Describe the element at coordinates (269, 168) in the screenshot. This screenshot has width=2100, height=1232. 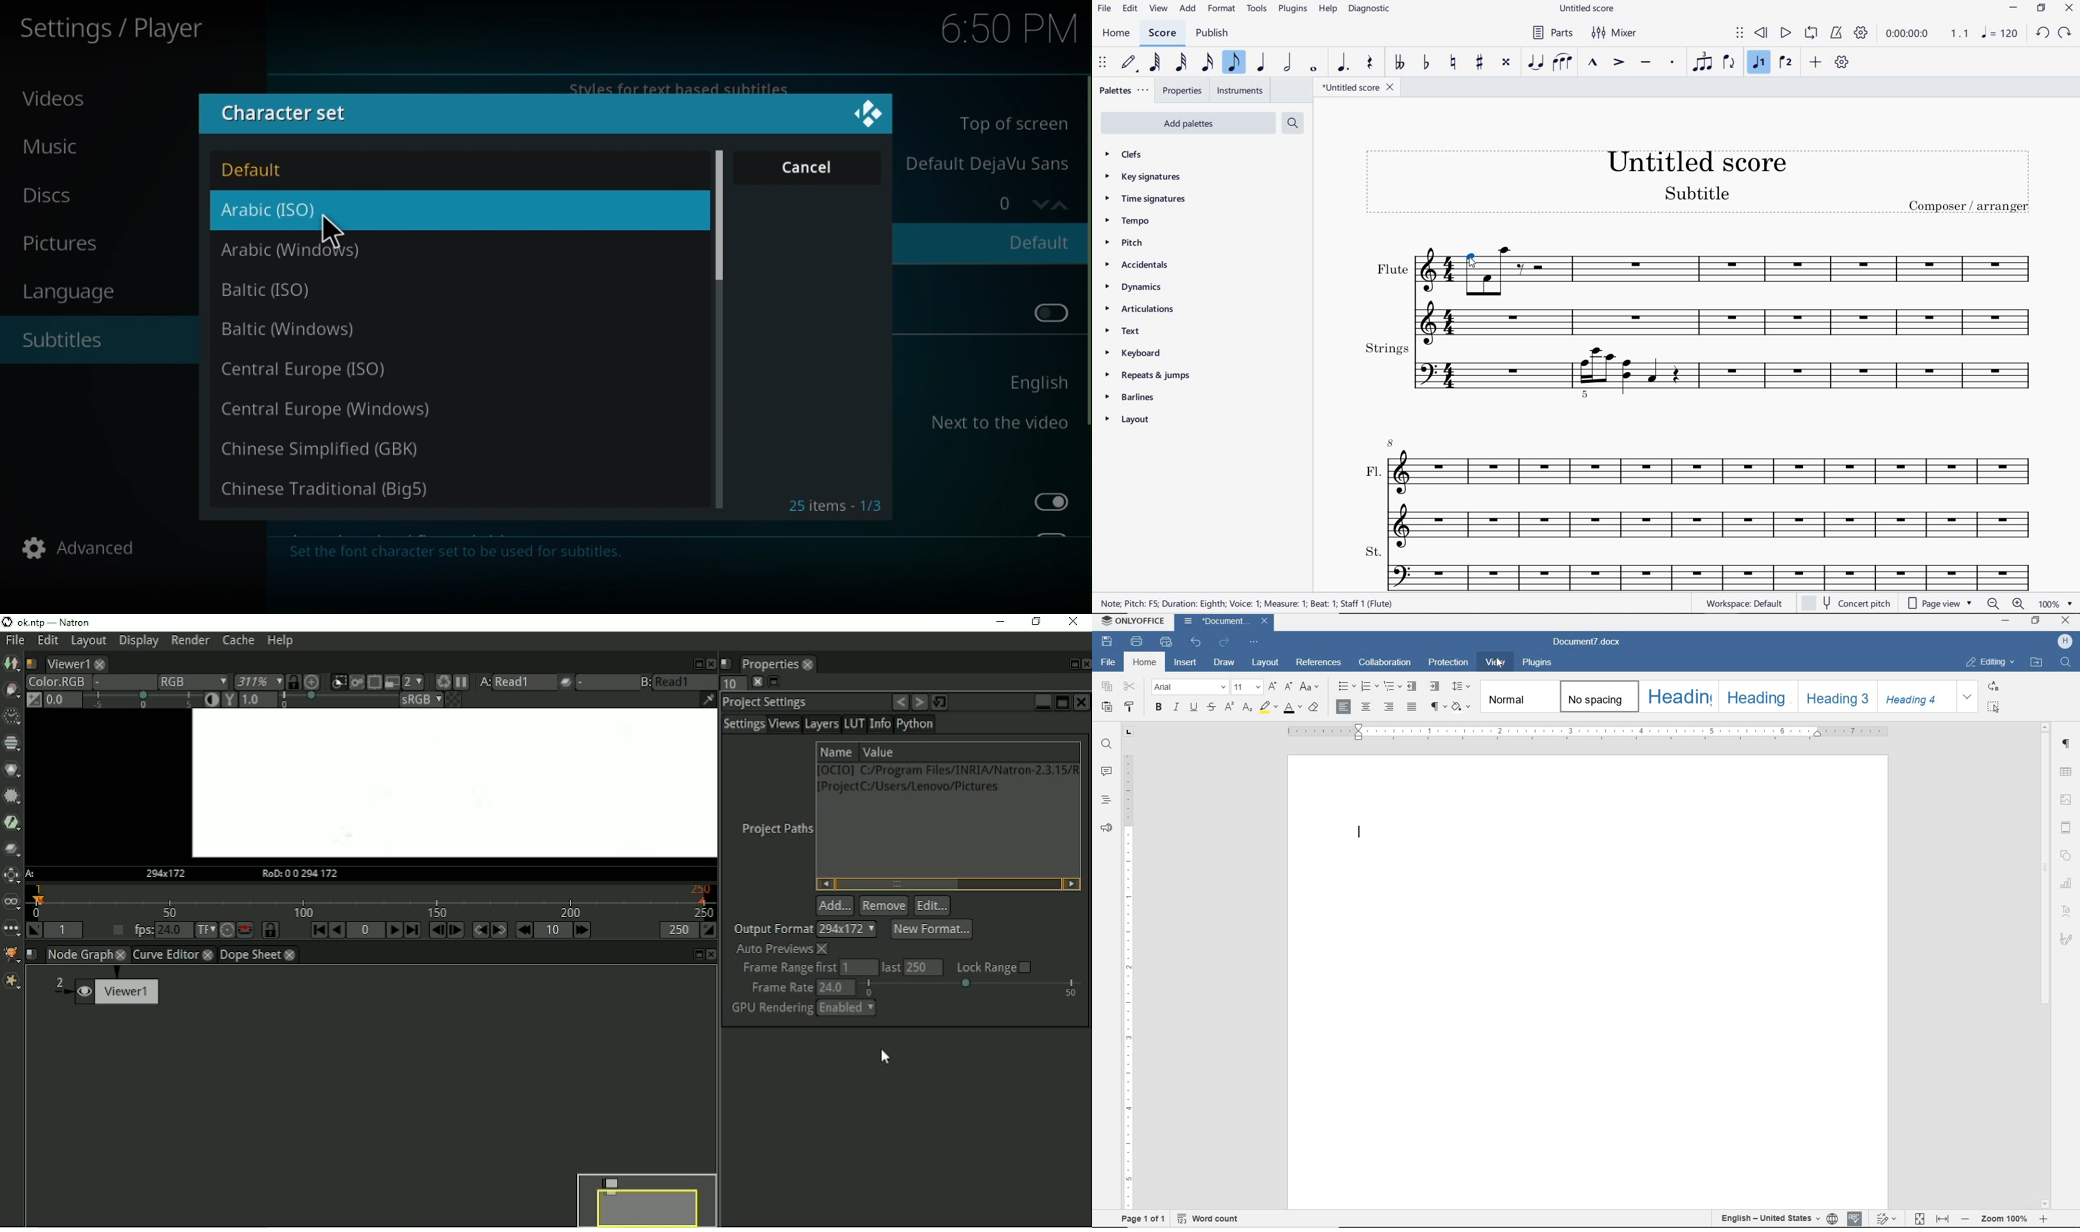
I see `Default` at that location.